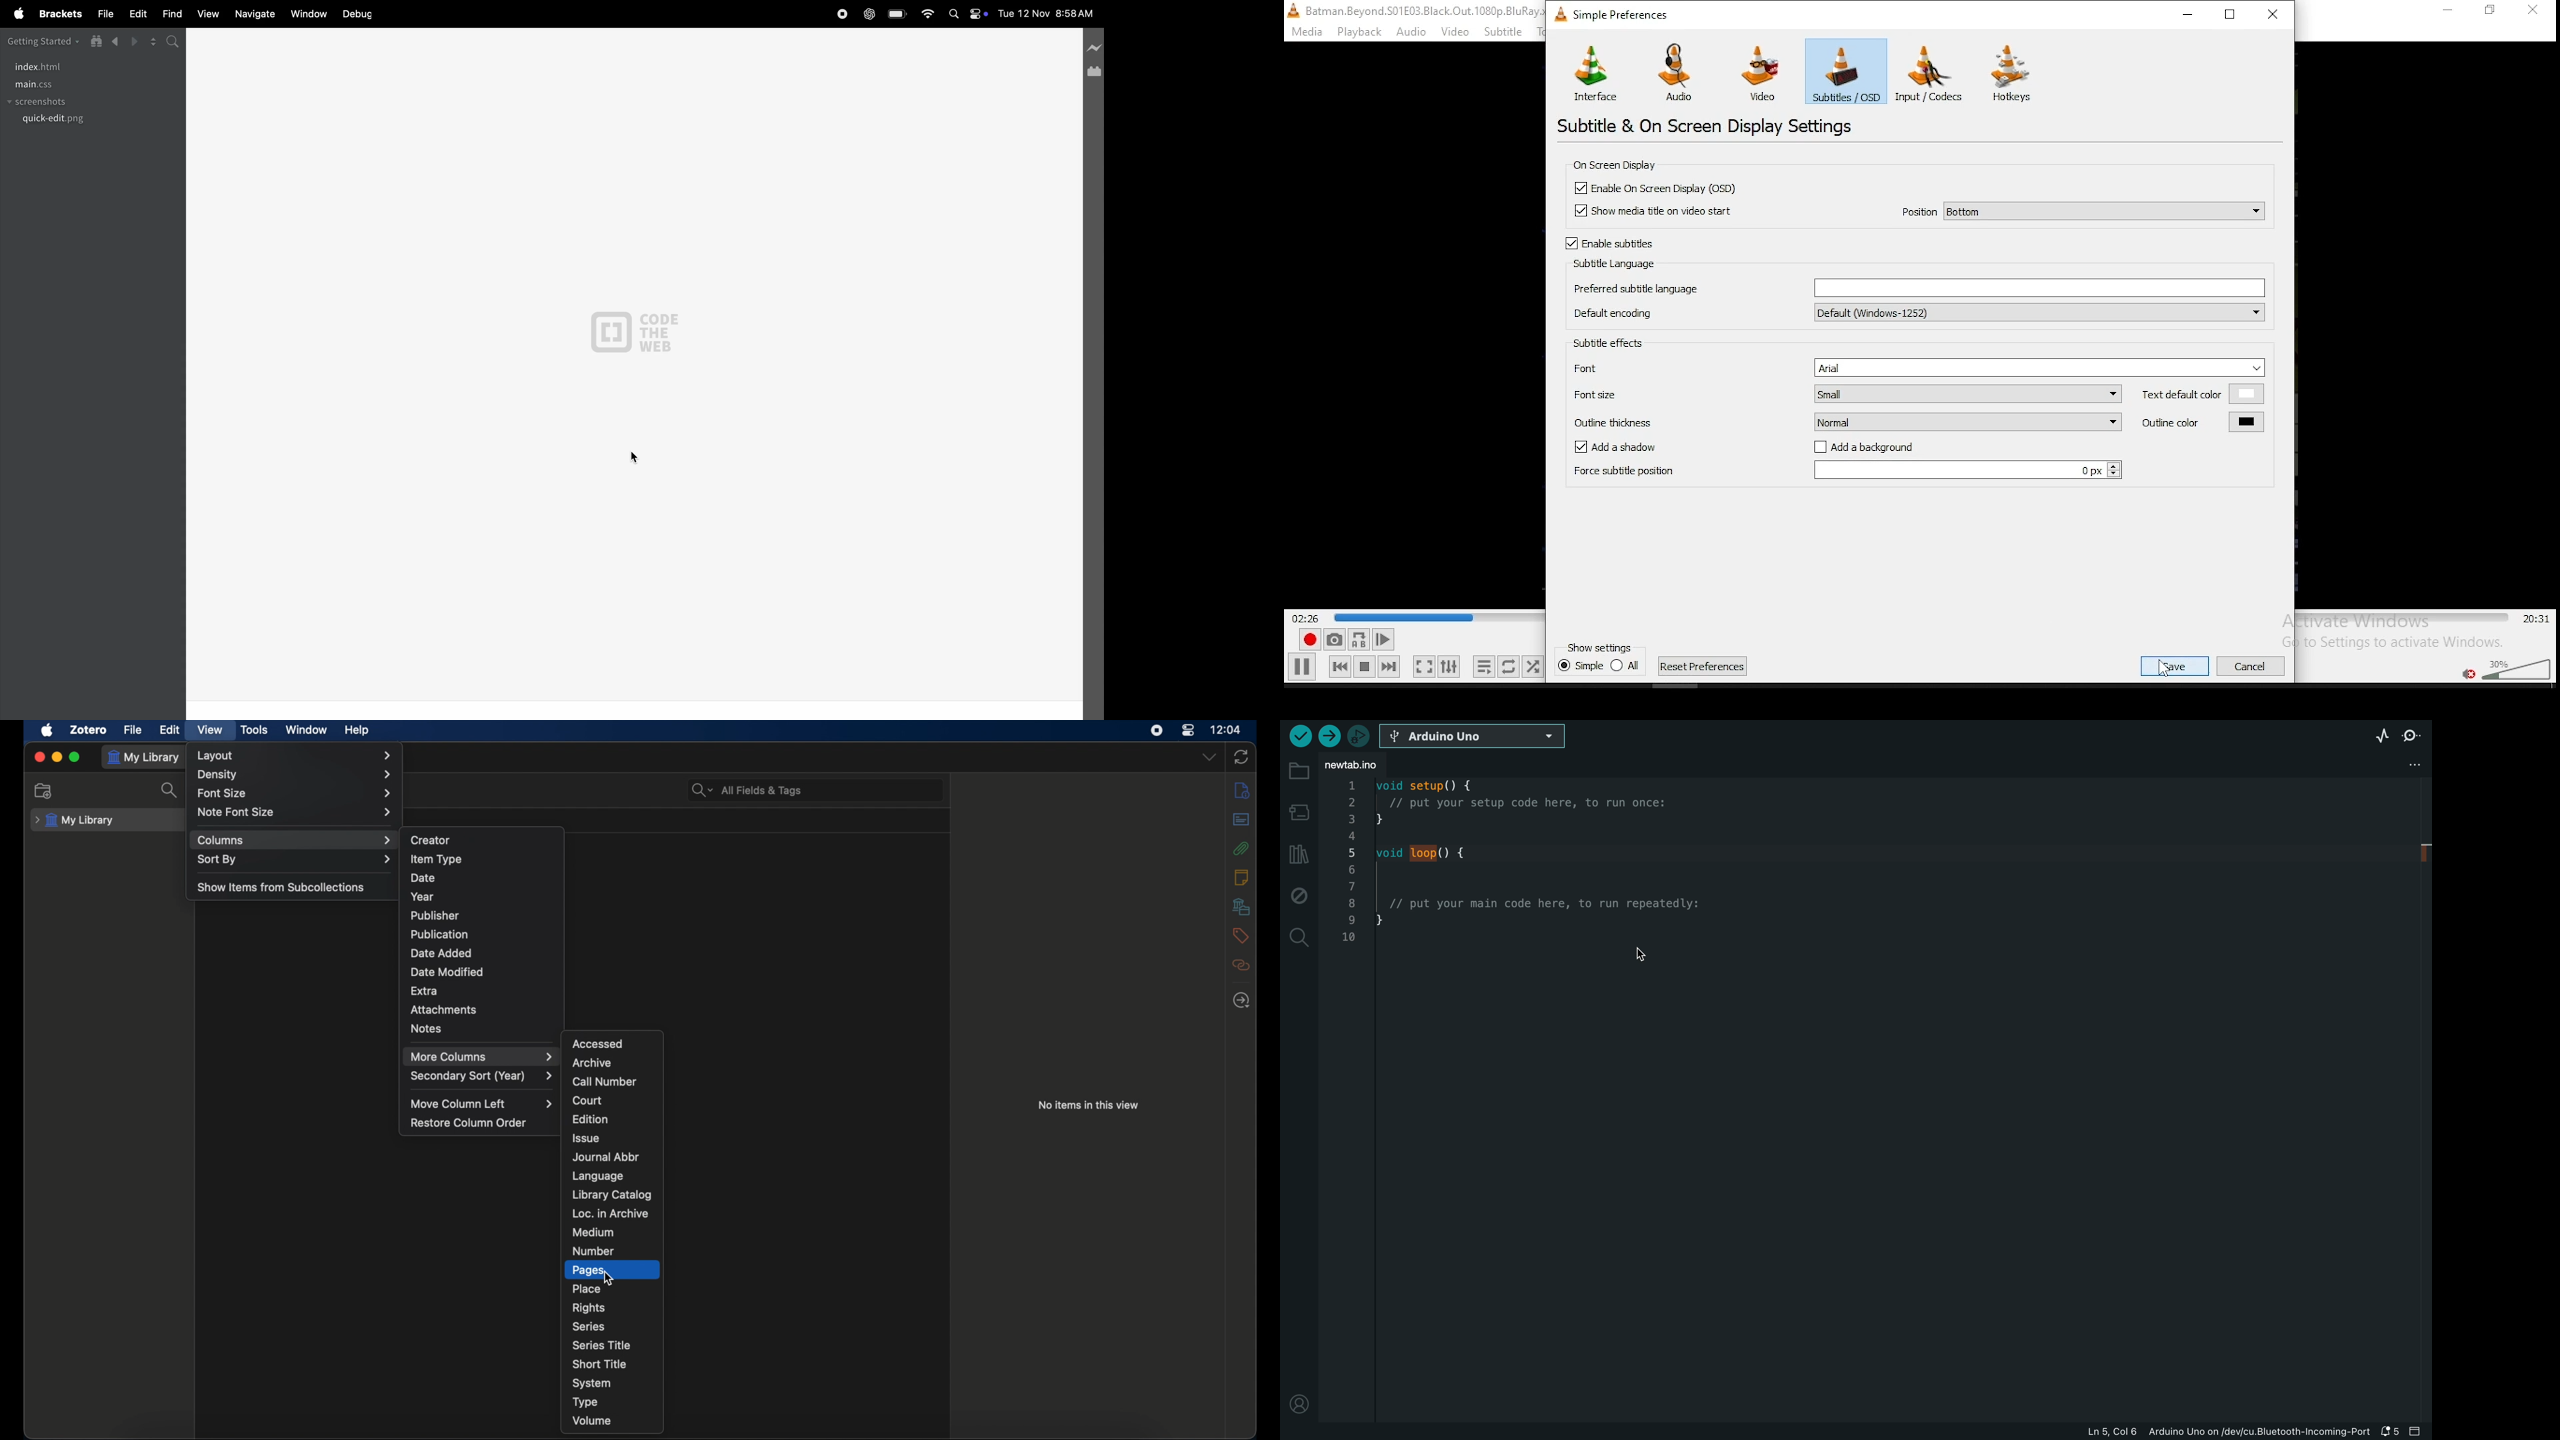 This screenshot has width=2576, height=1456. I want to click on board selecter, so click(1475, 736).